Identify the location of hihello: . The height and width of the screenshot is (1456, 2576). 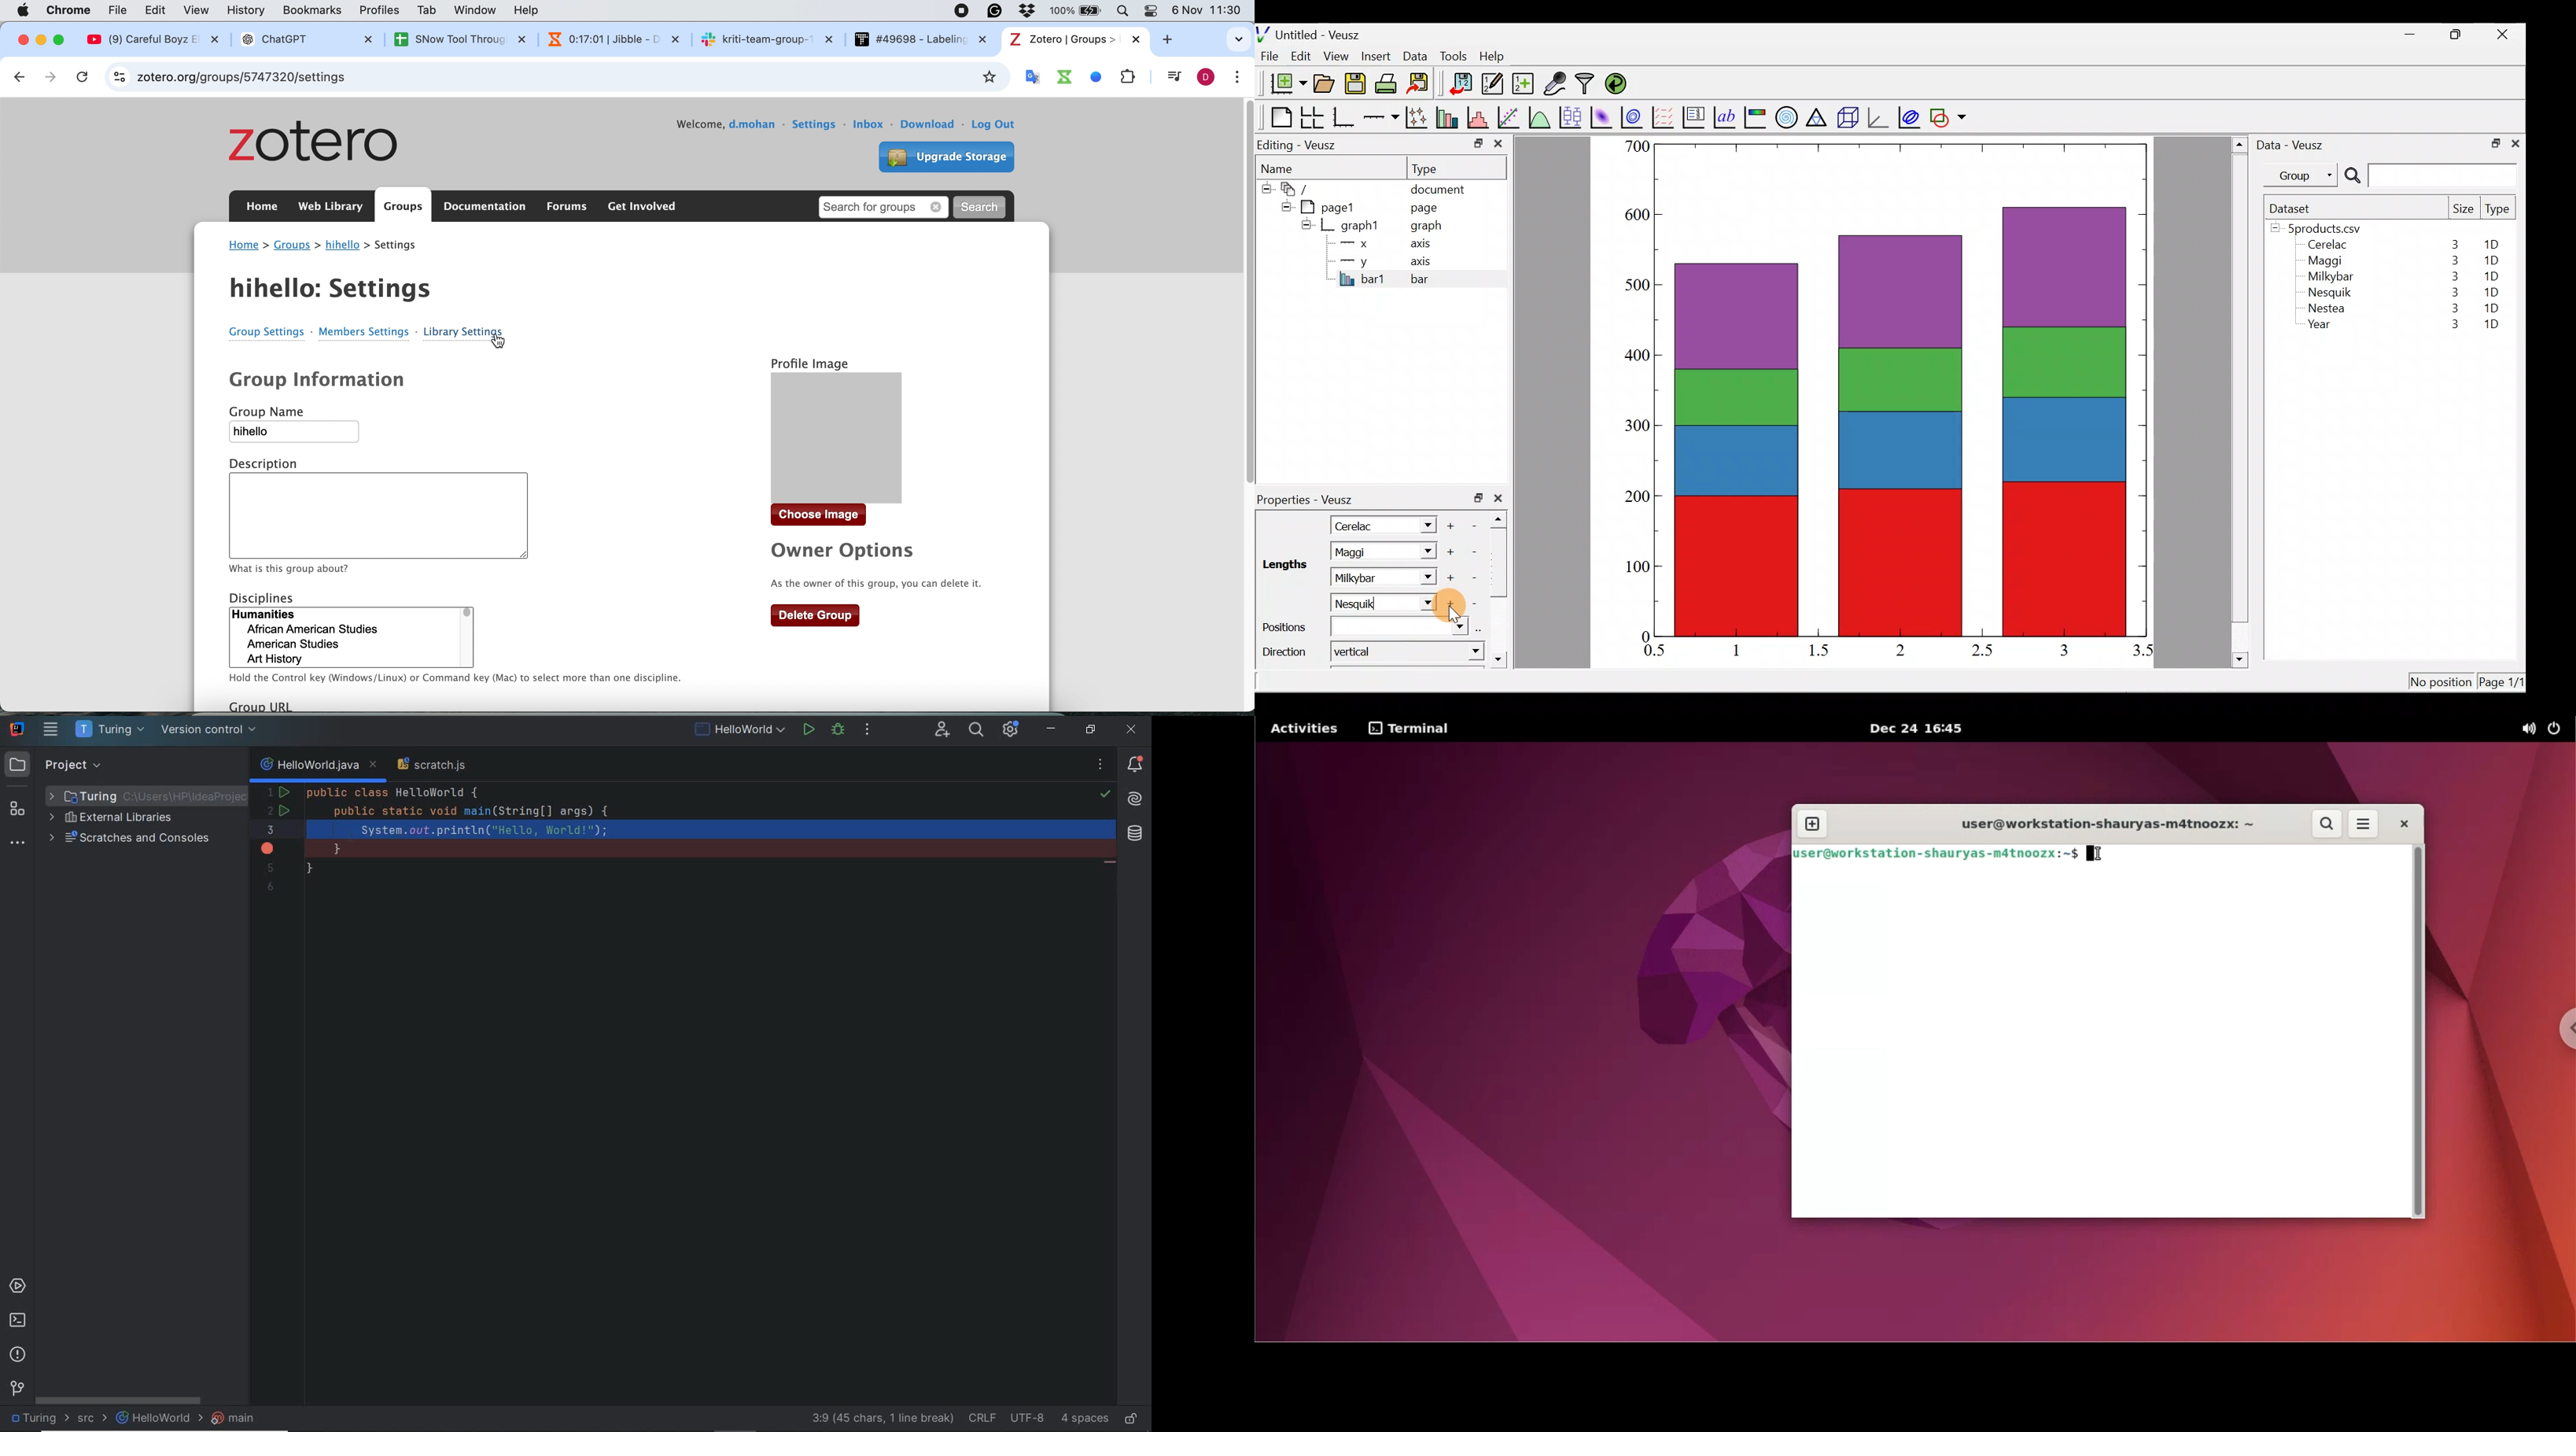
(334, 285).